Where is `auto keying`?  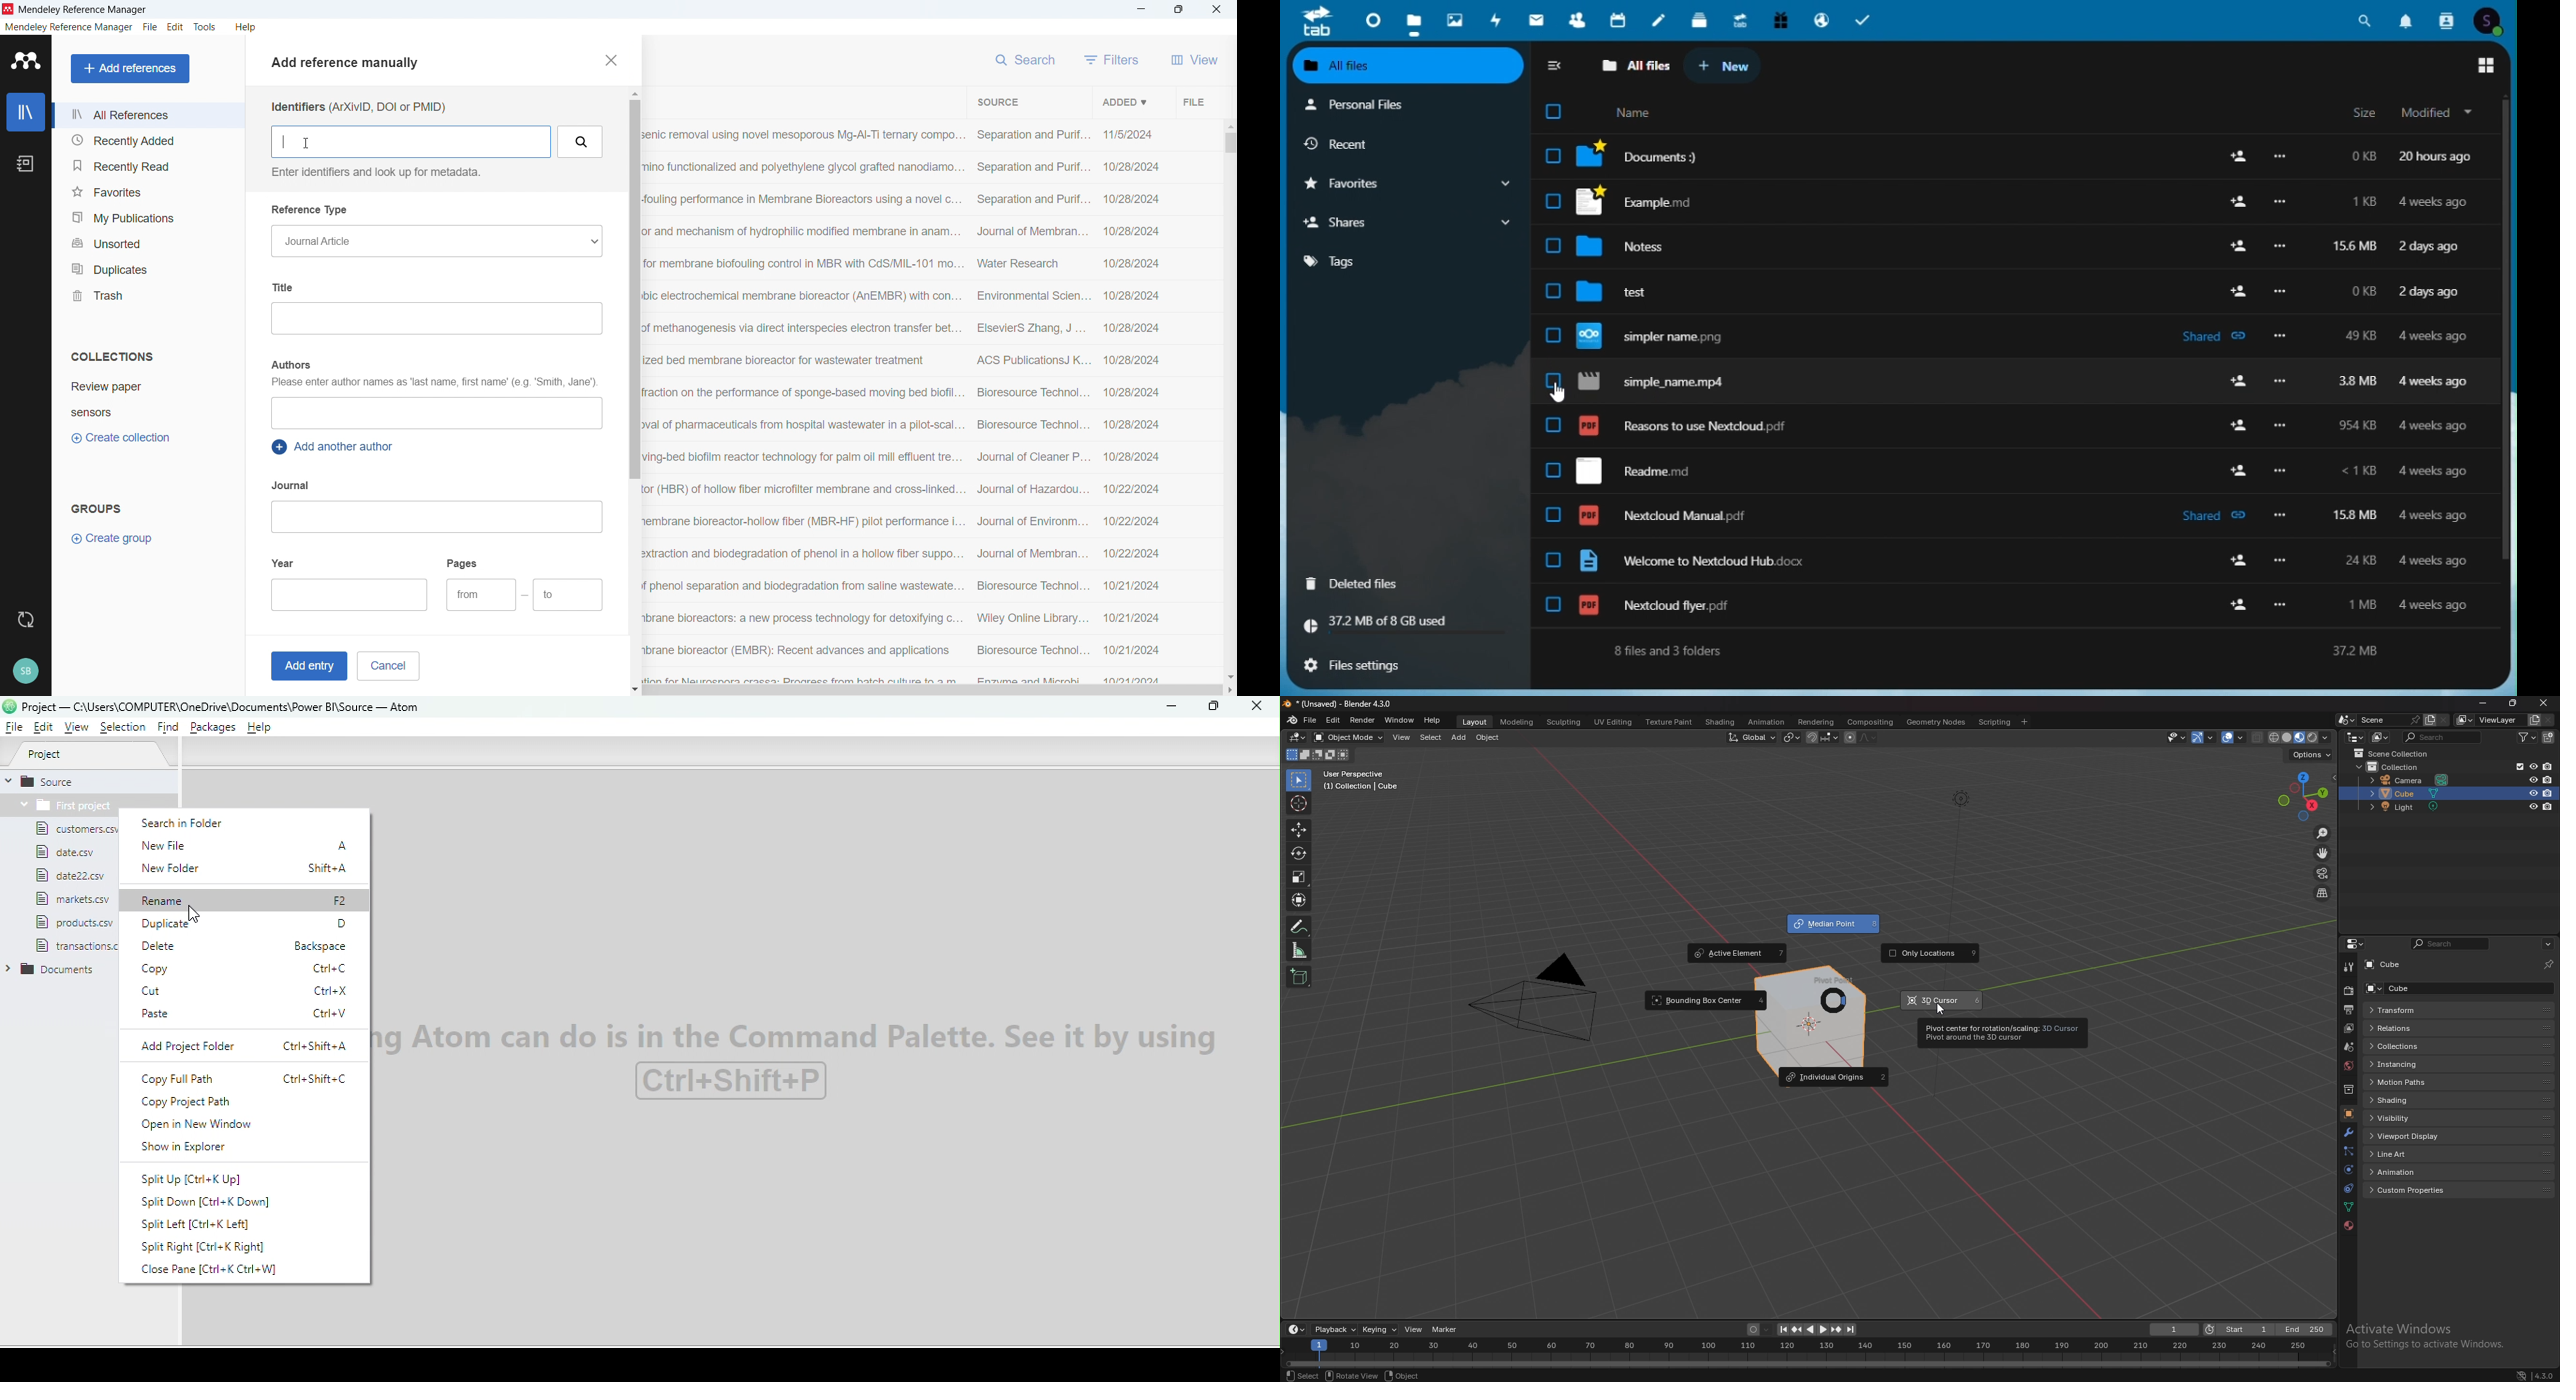
auto keying is located at coordinates (1759, 1330).